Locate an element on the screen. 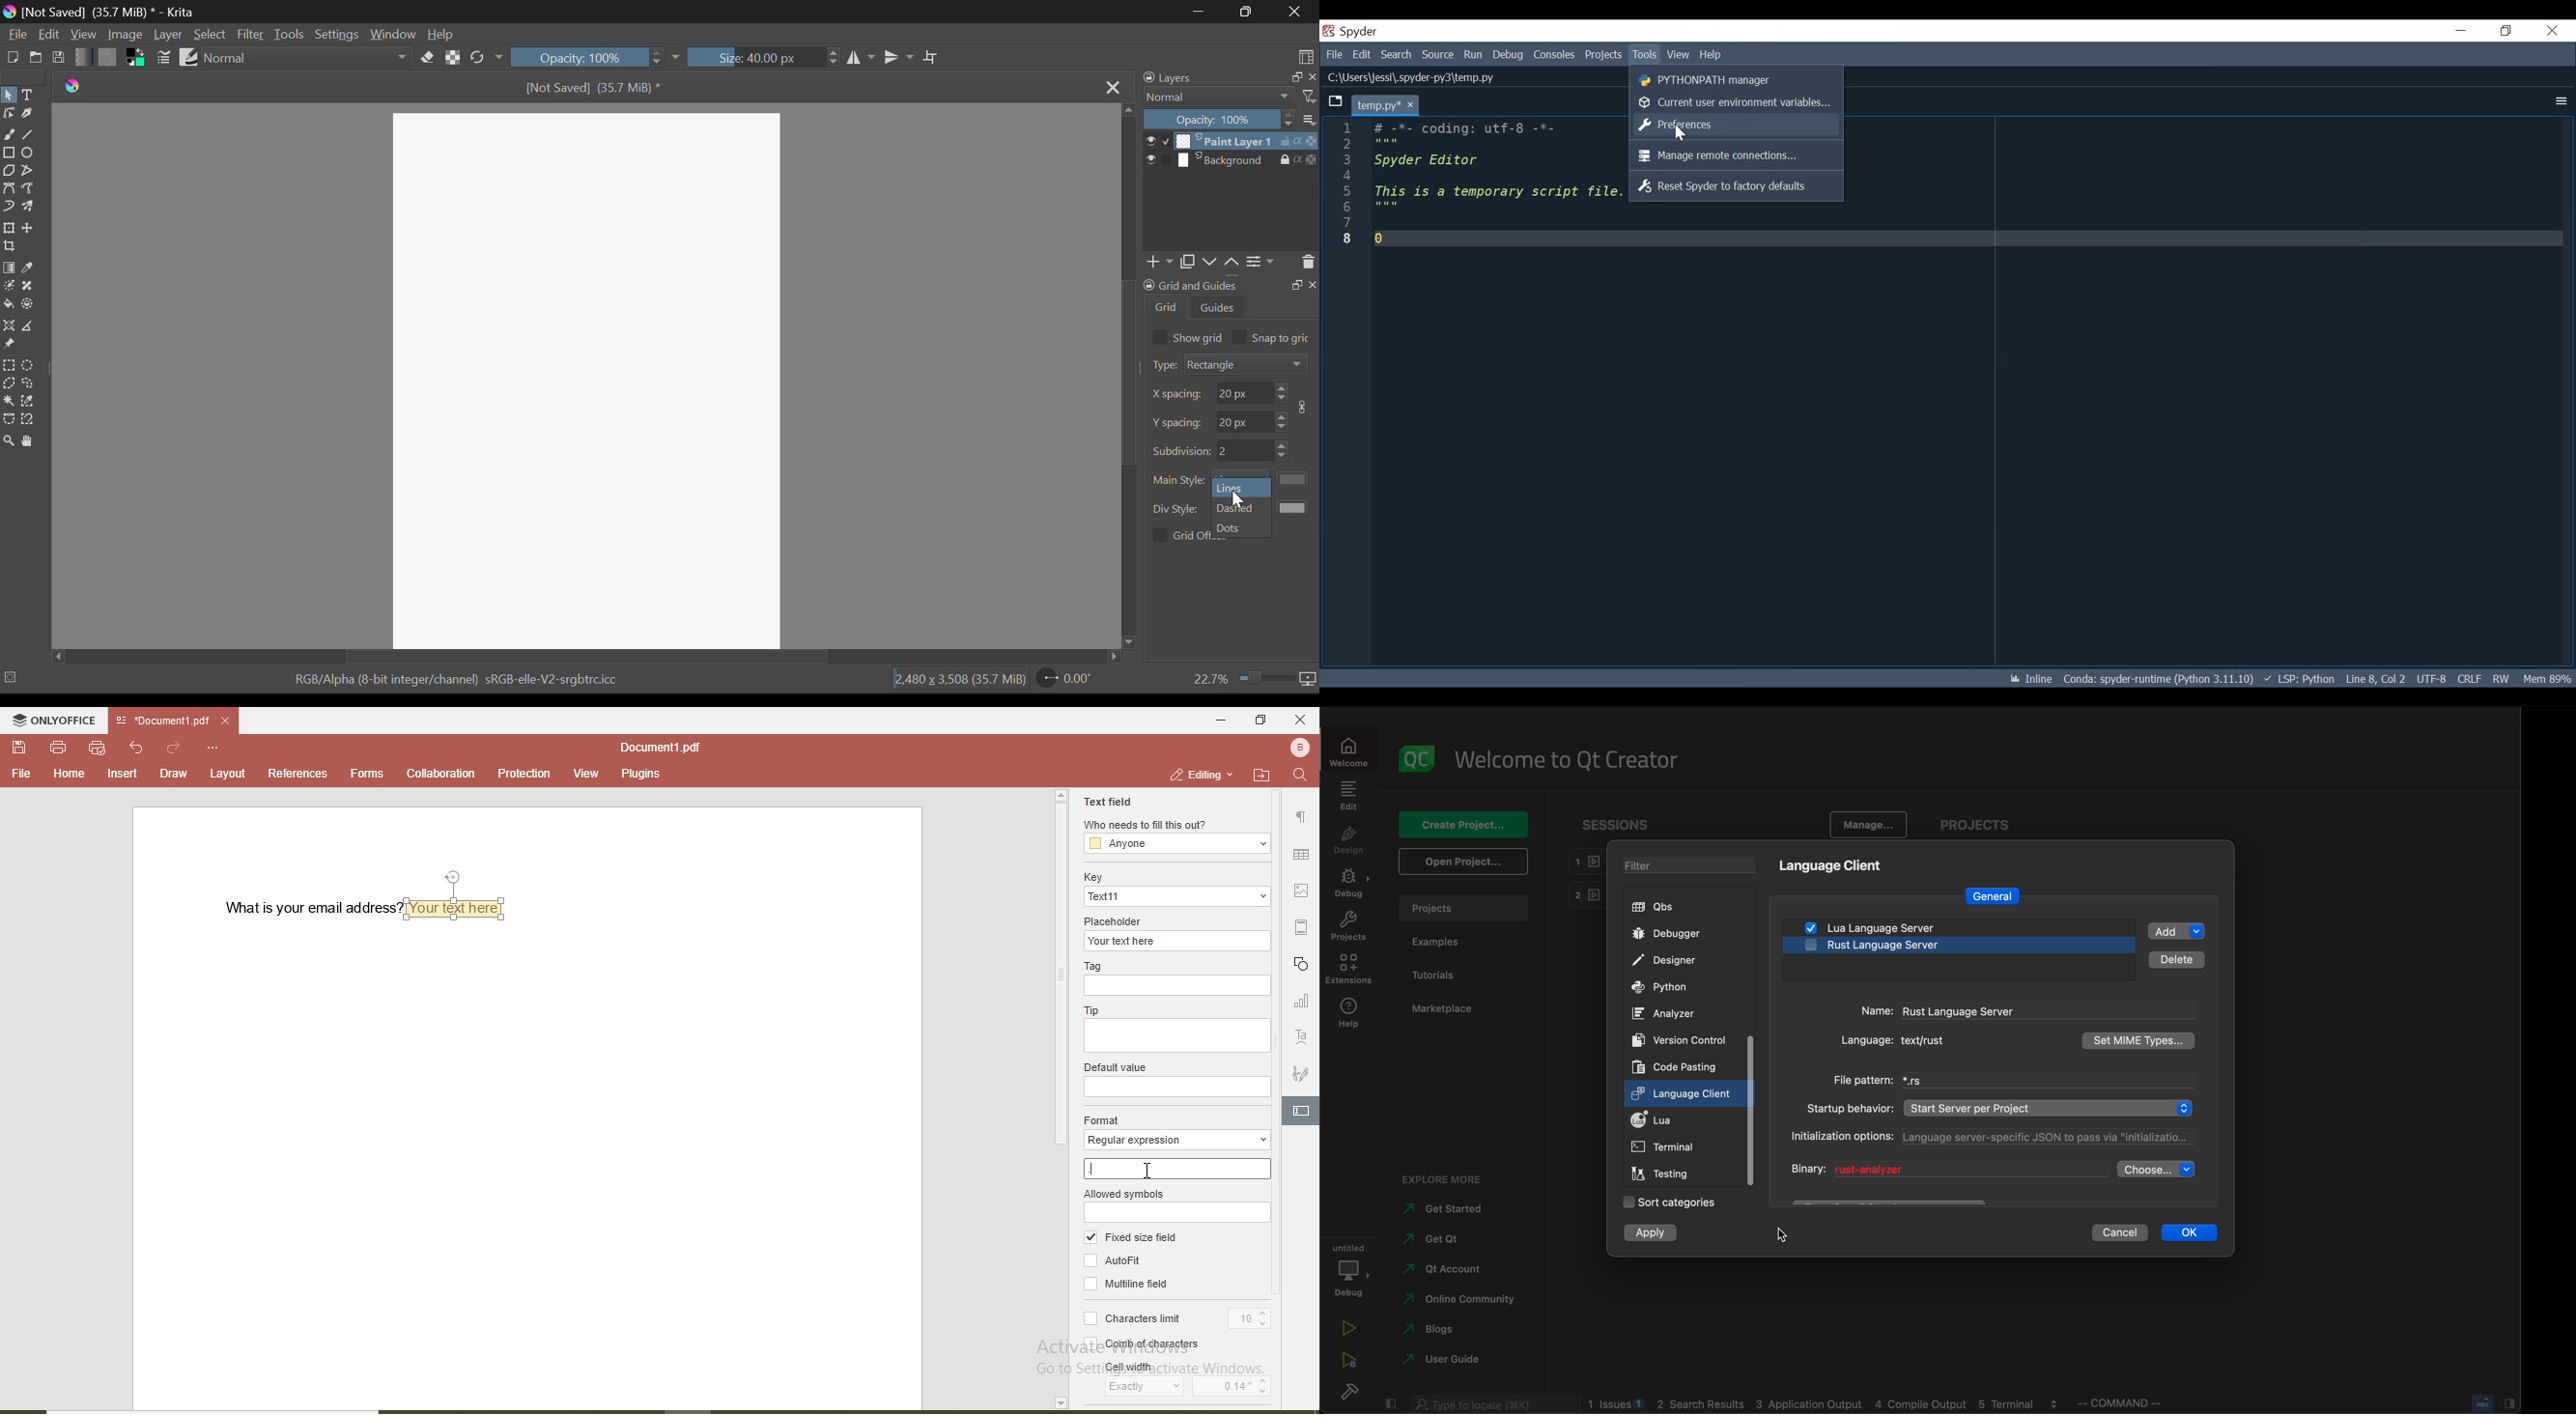 The height and width of the screenshot is (1428, 2576). [Not Saved] (35.7 MiB) * is located at coordinates (594, 87).